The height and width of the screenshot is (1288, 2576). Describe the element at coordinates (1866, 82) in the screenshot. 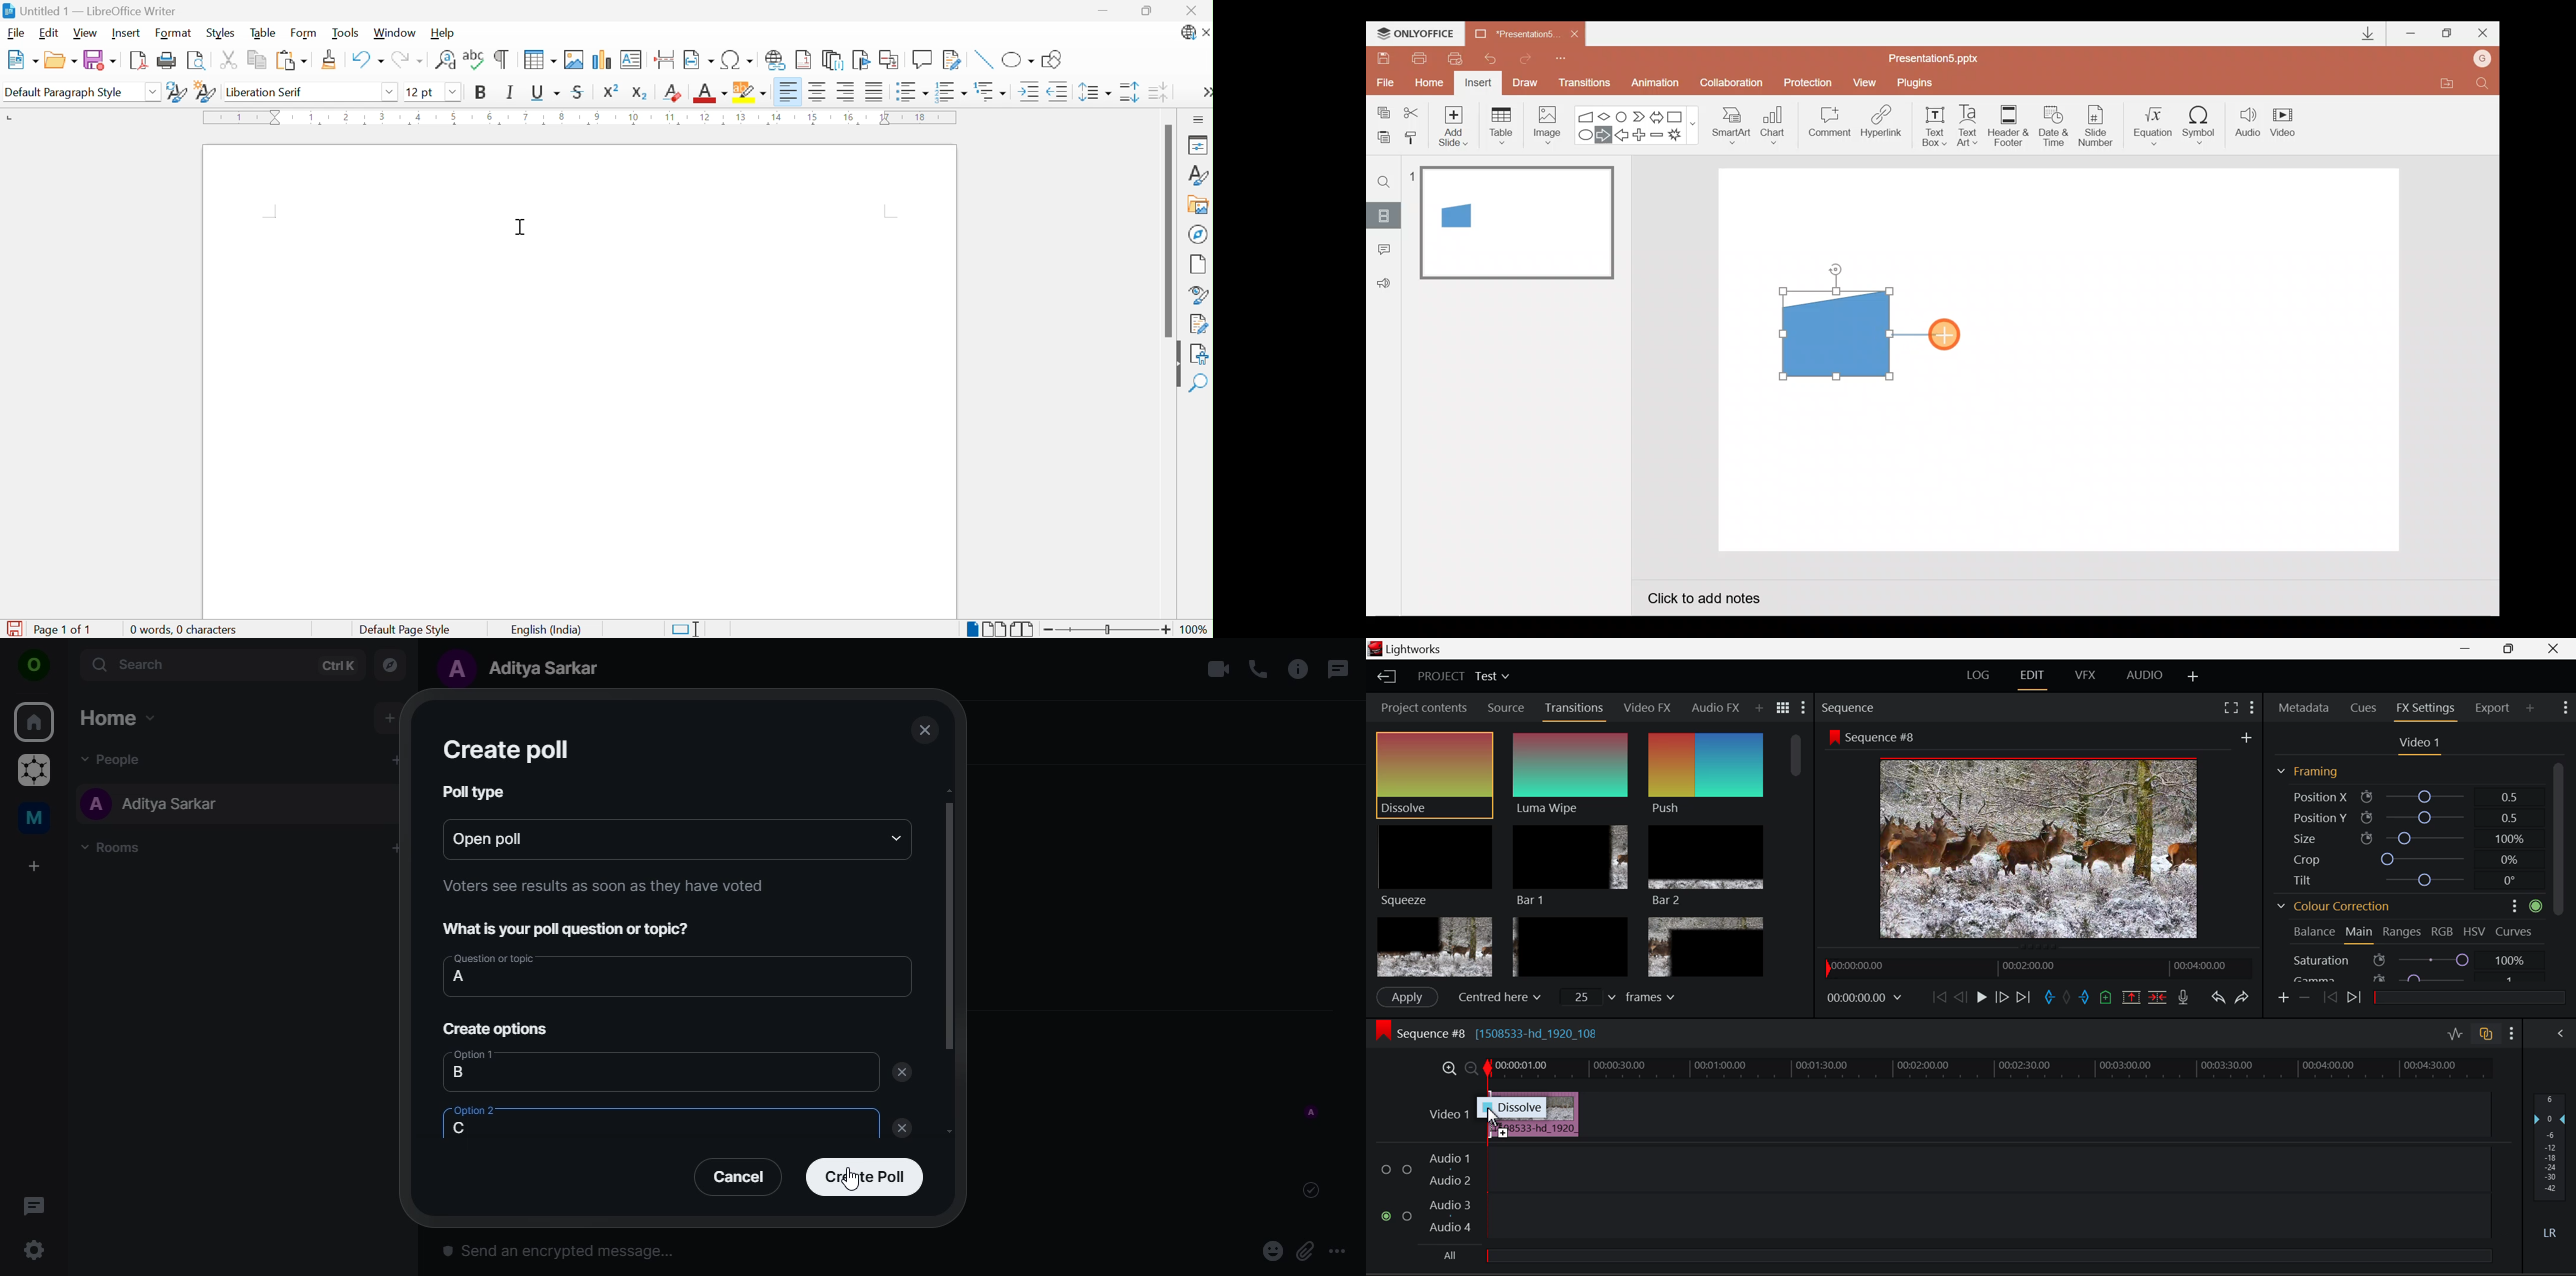

I see `View` at that location.